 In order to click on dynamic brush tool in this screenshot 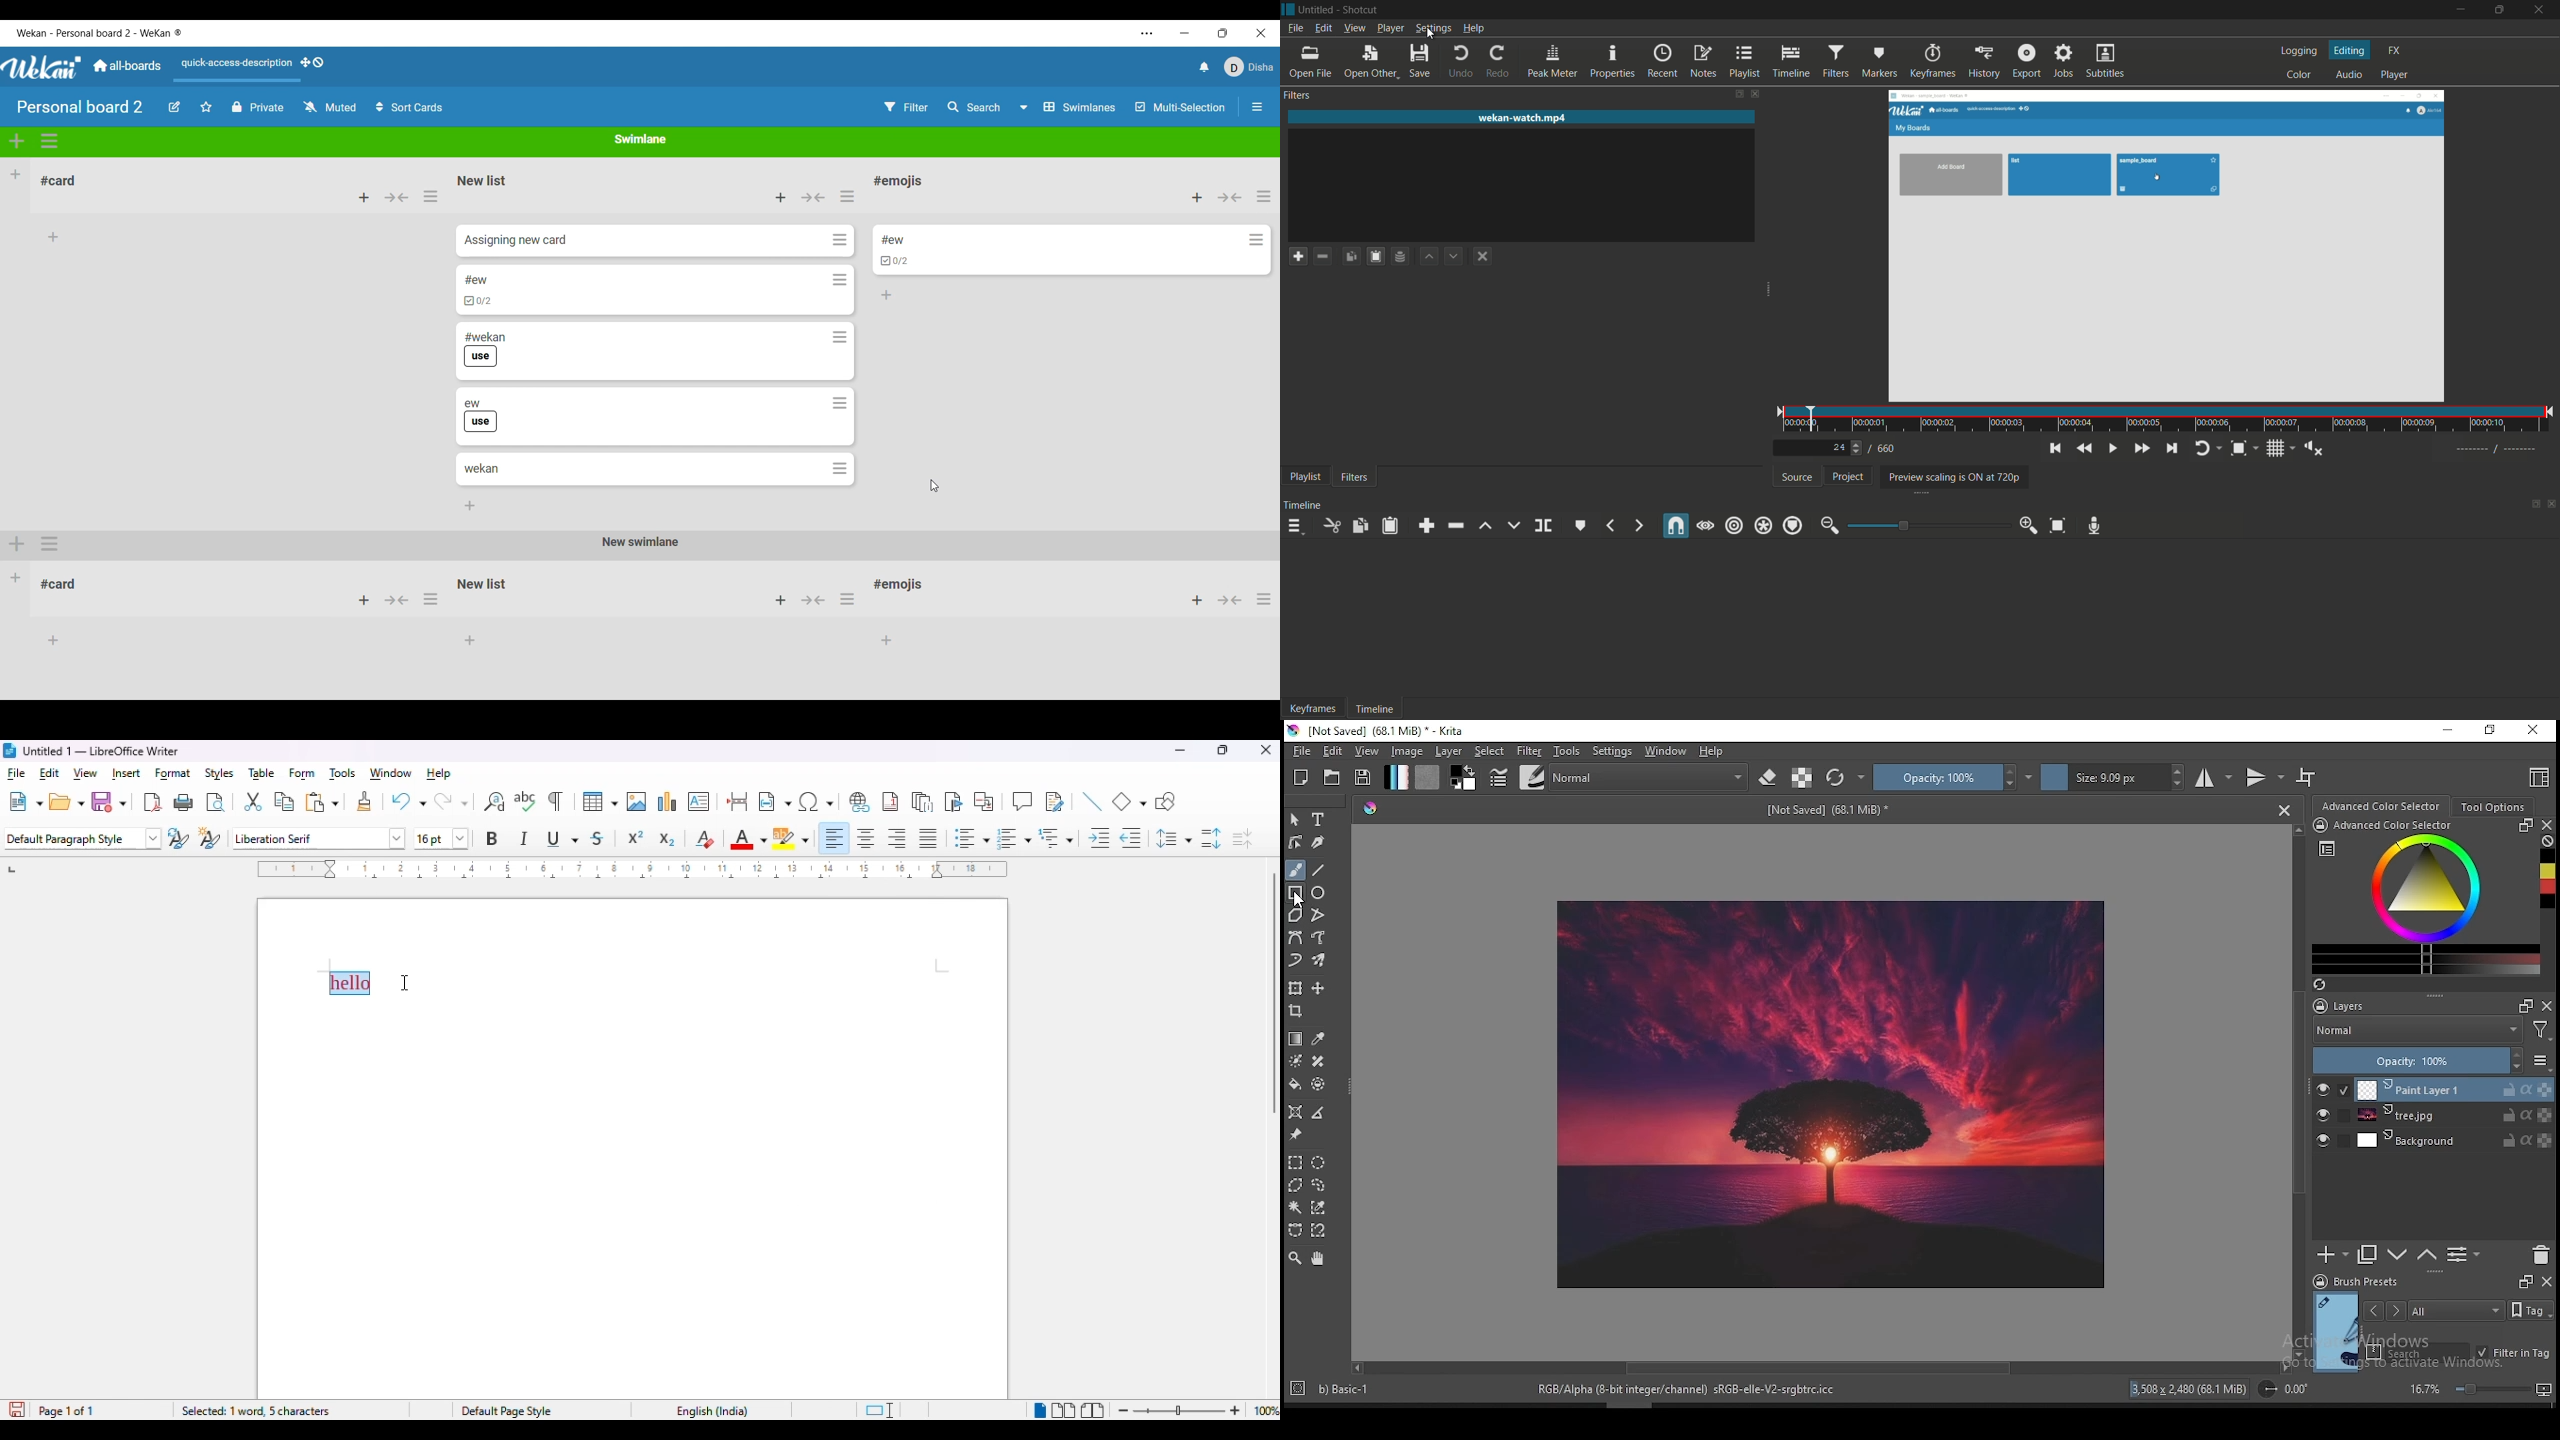, I will do `click(1296, 959)`.